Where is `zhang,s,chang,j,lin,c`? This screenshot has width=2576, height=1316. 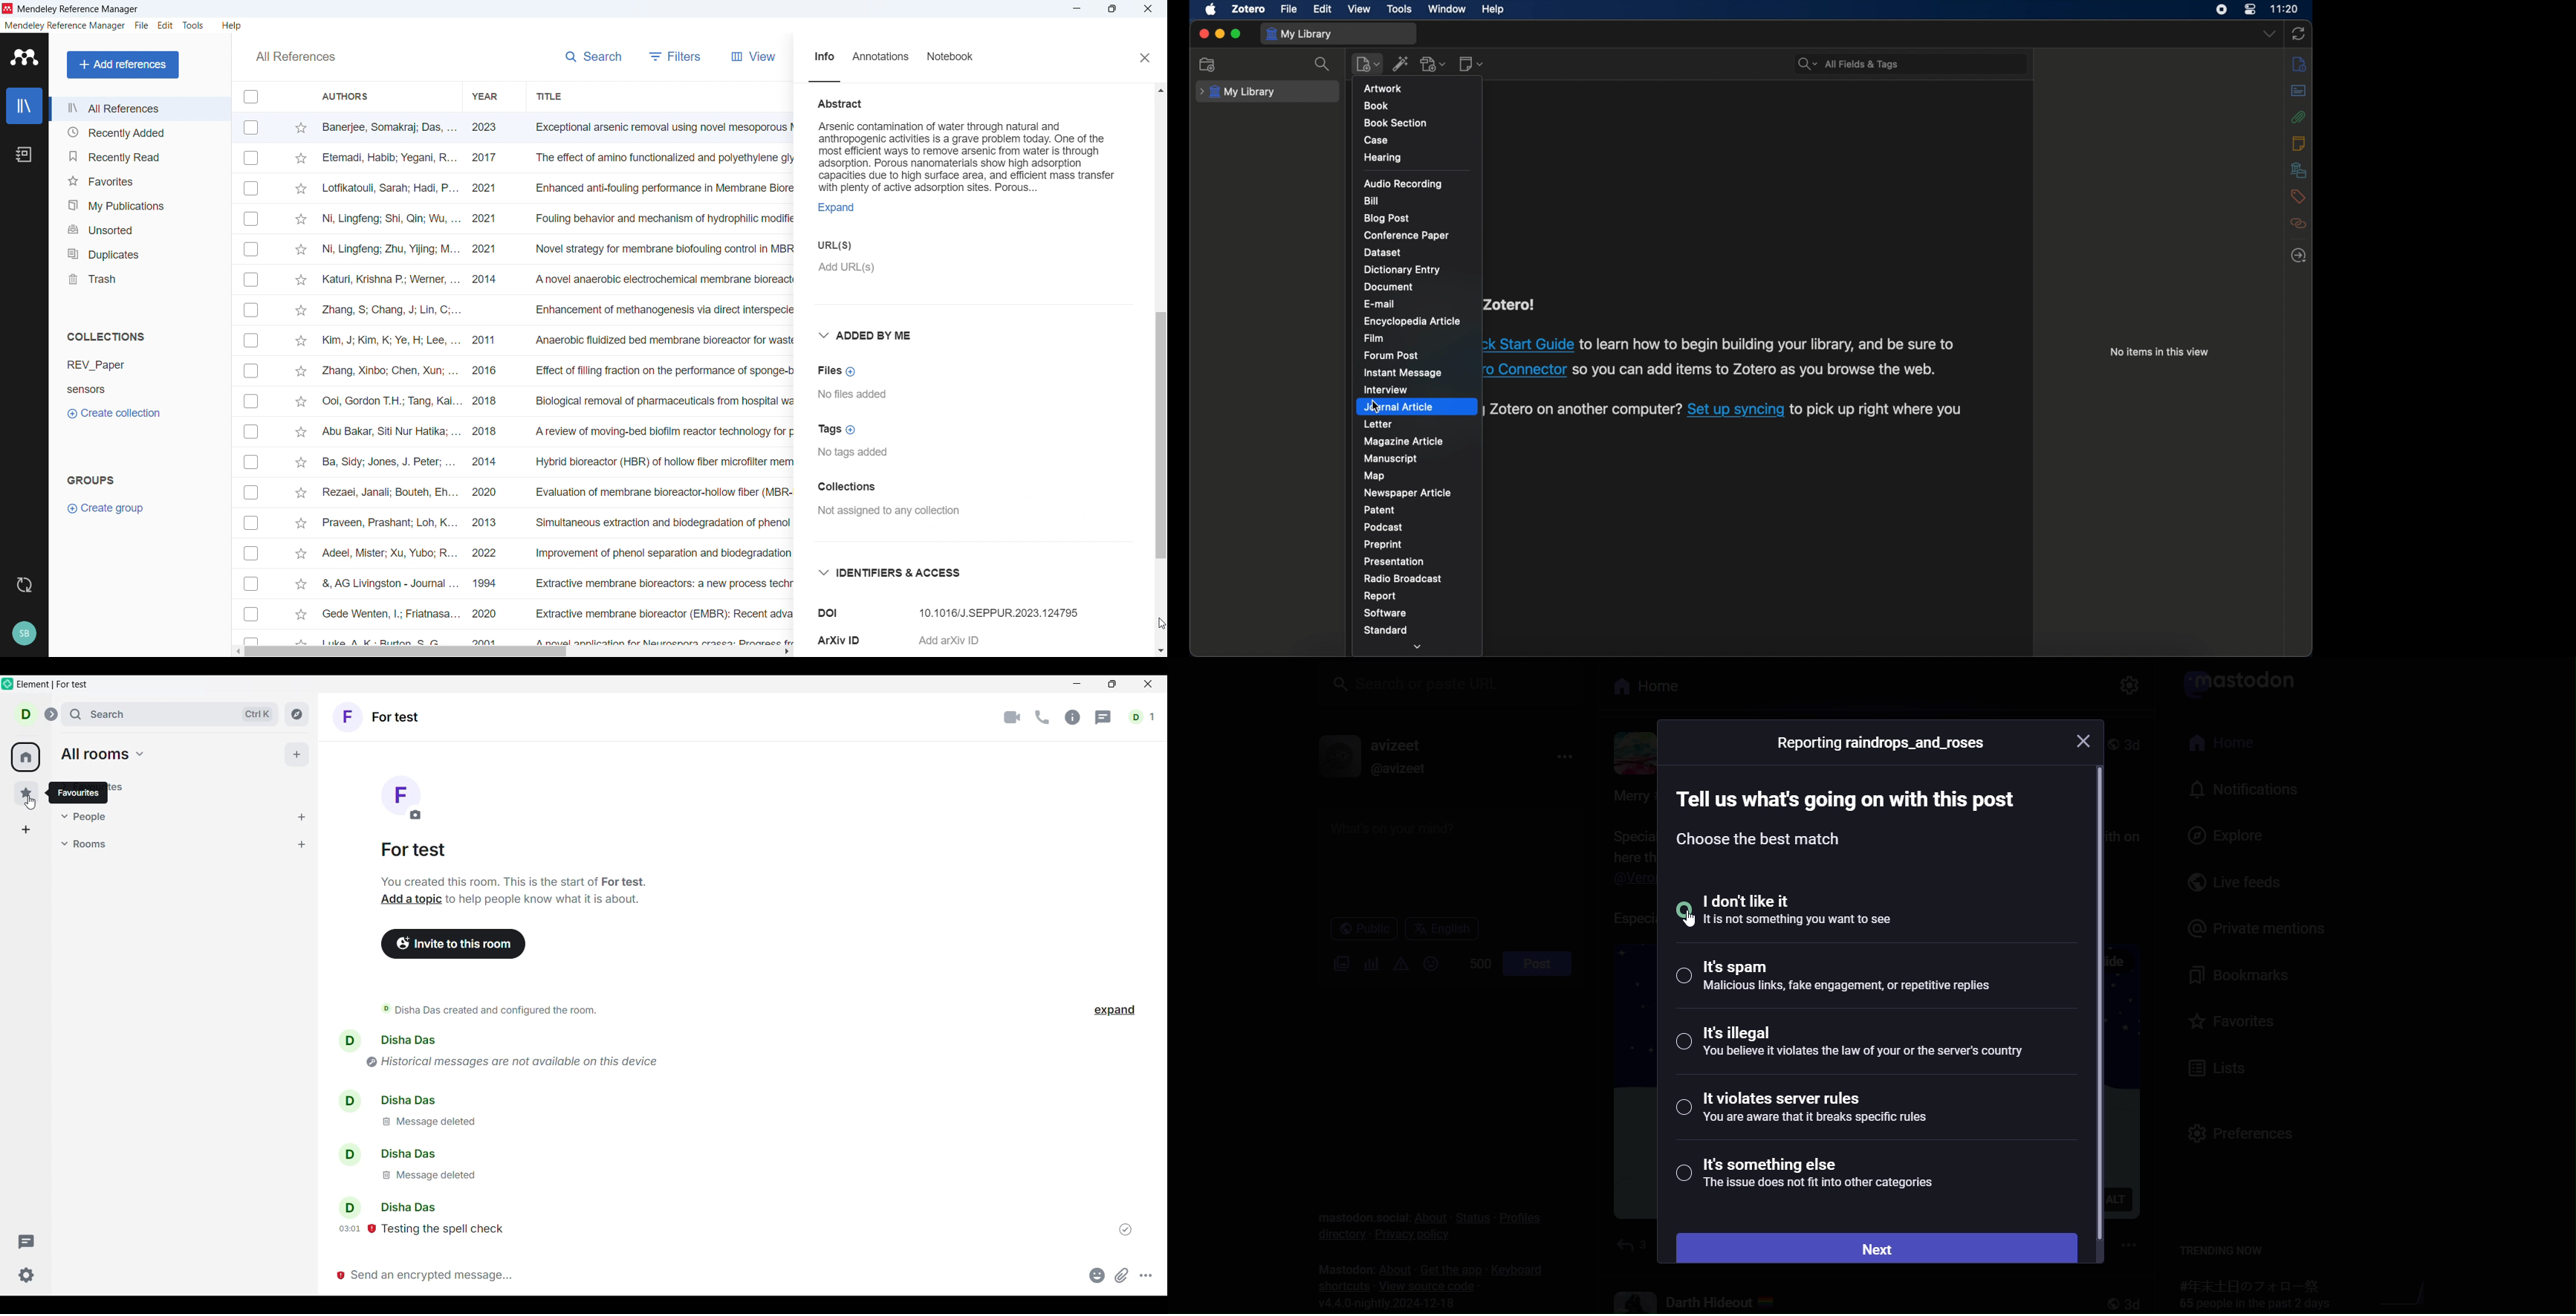 zhang,s,chang,j,lin,c is located at coordinates (392, 310).